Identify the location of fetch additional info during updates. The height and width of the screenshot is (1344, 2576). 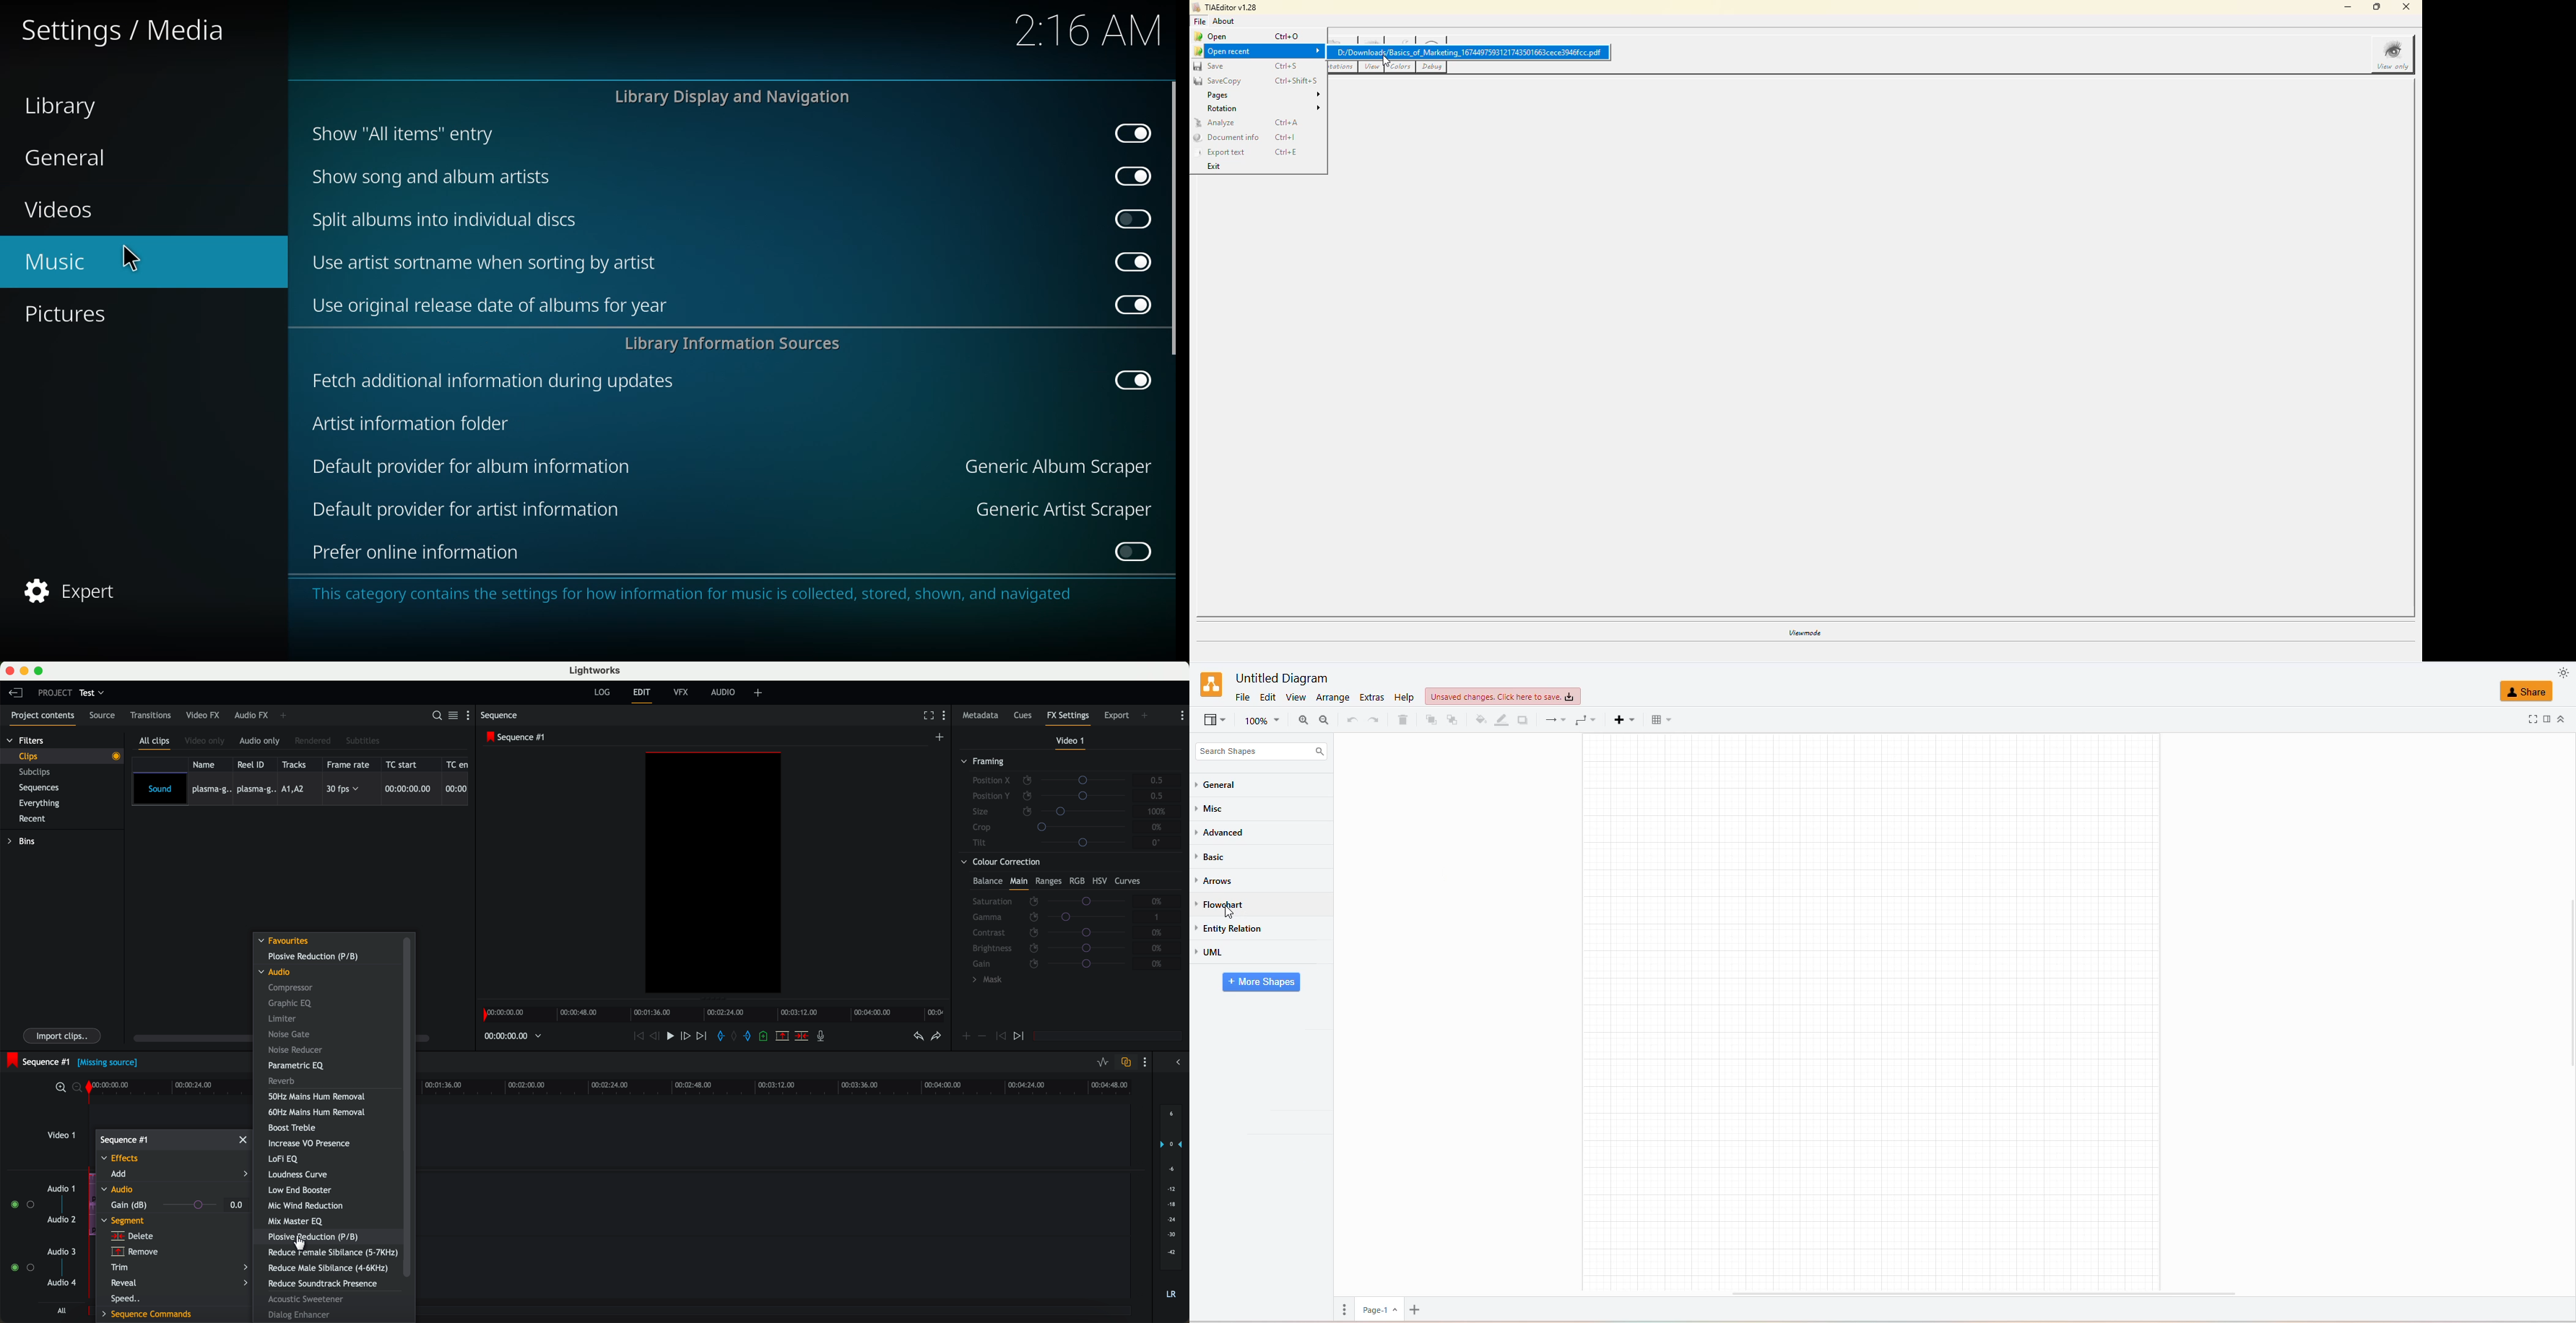
(490, 380).